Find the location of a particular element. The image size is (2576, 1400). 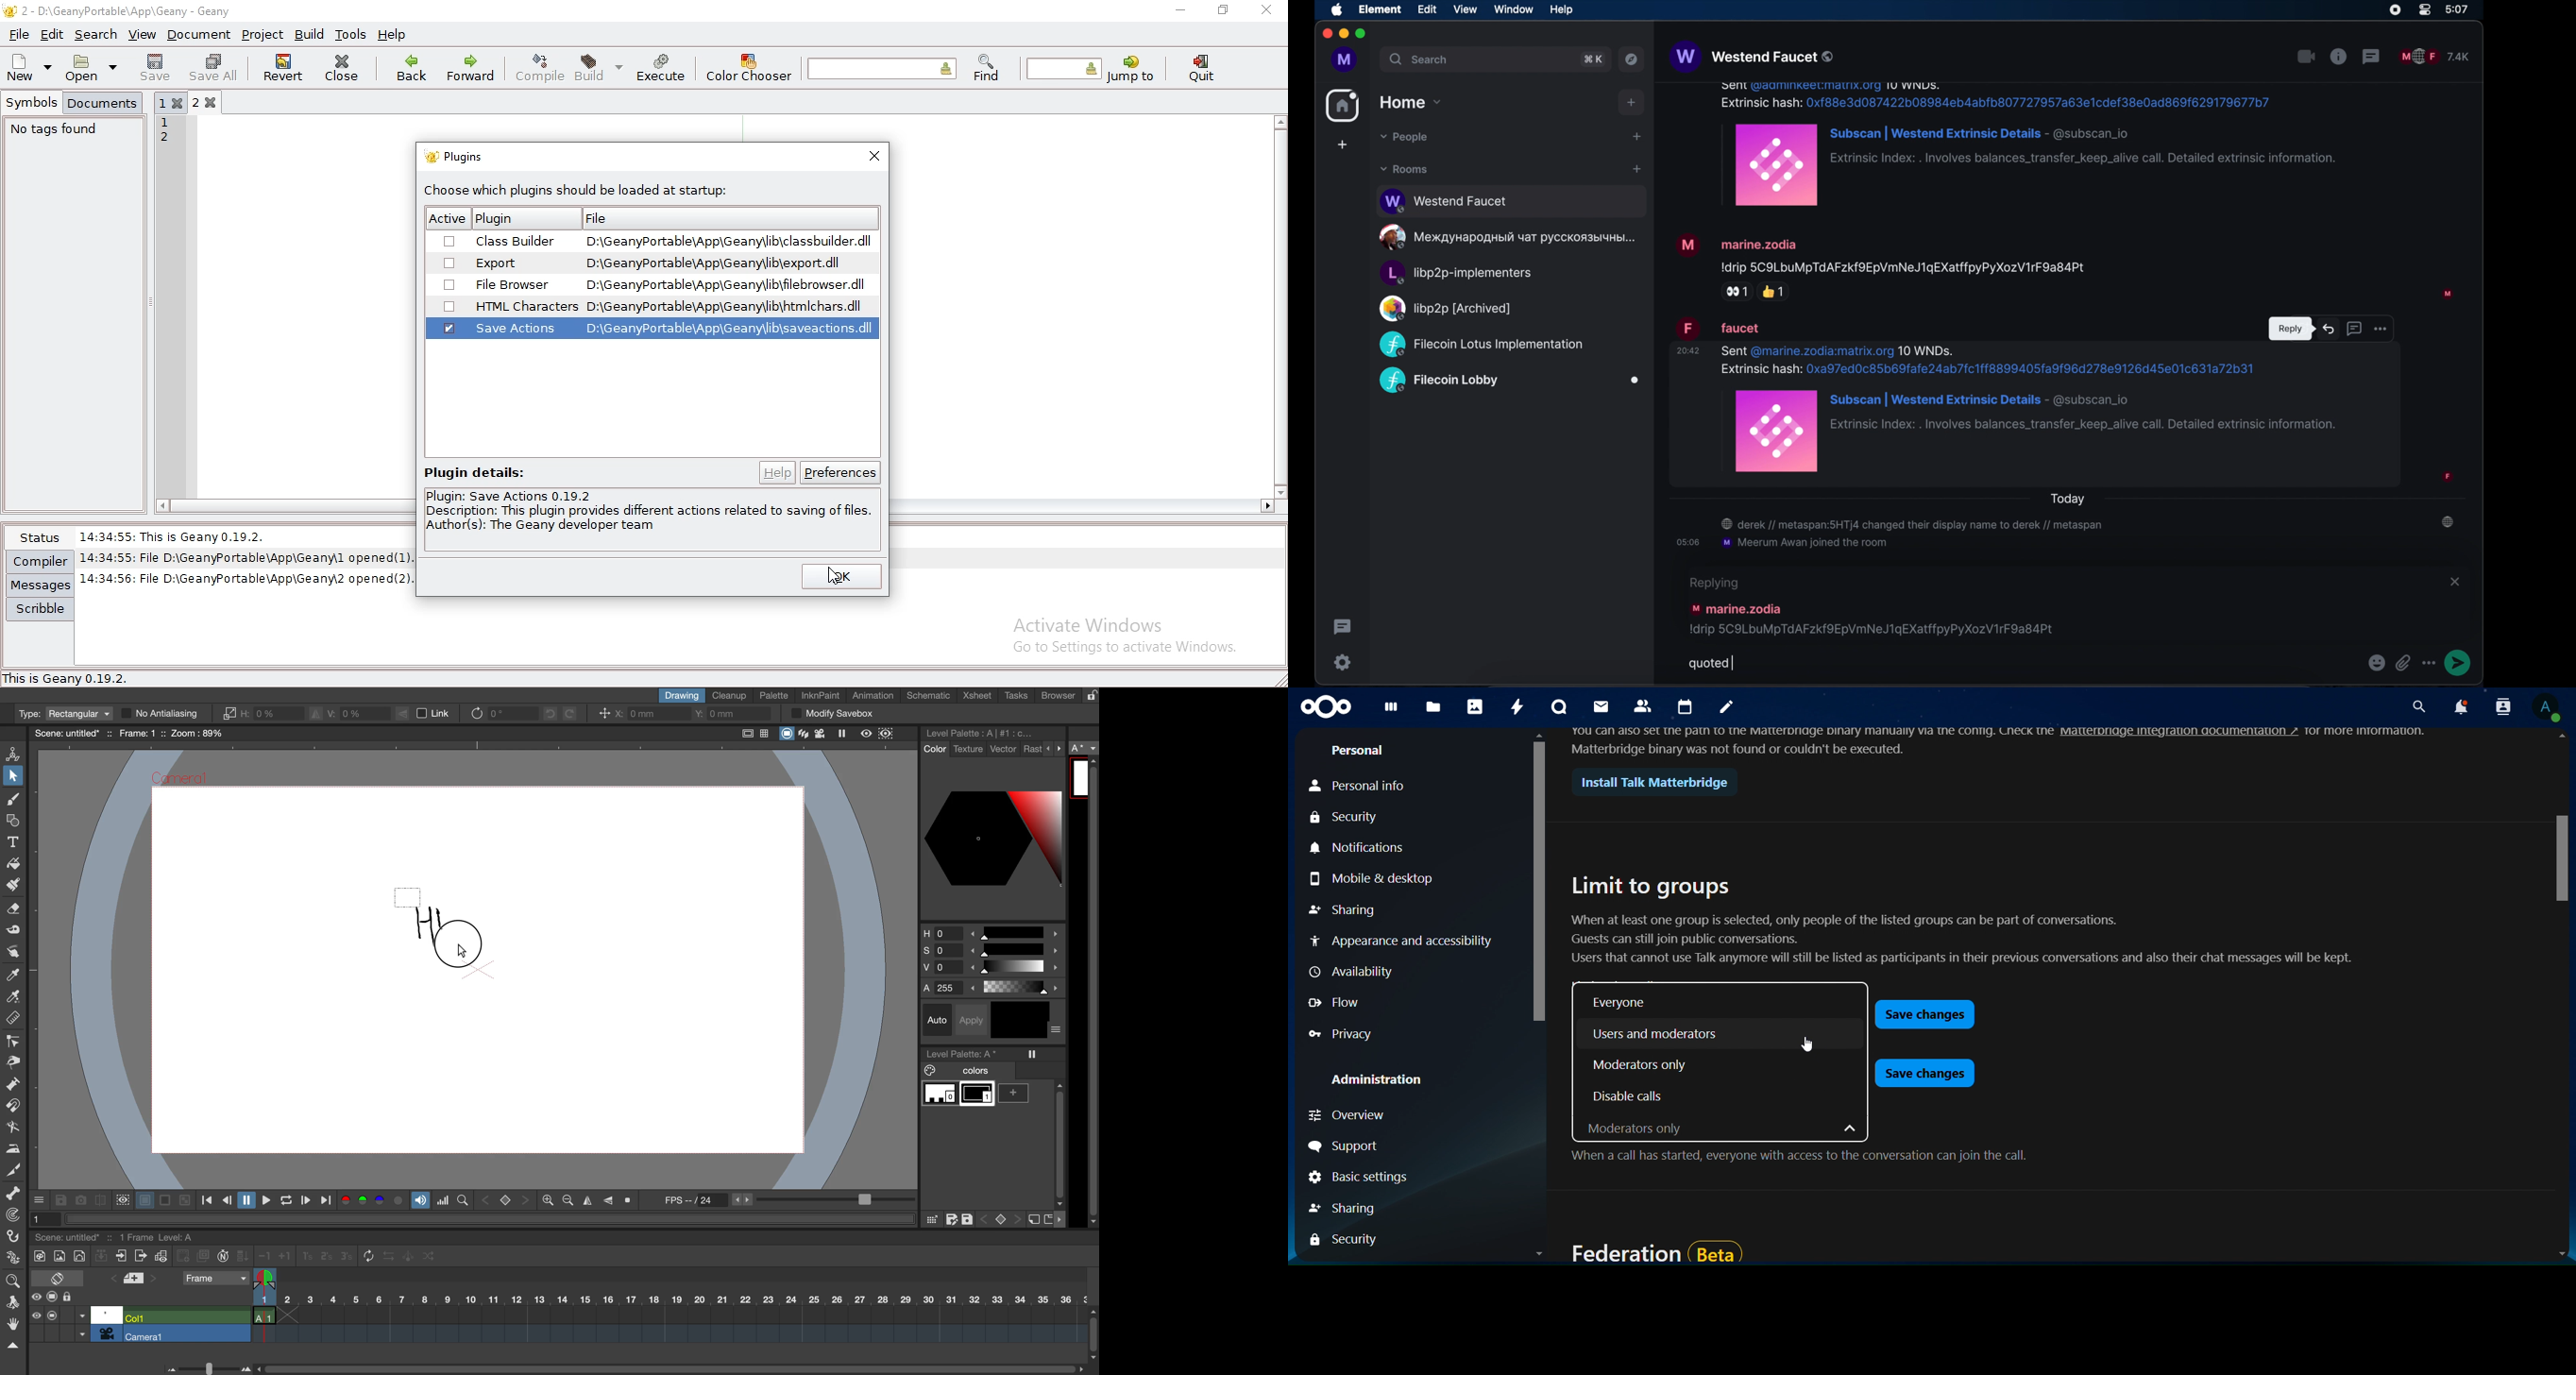

iron tool is located at coordinates (13, 1147).